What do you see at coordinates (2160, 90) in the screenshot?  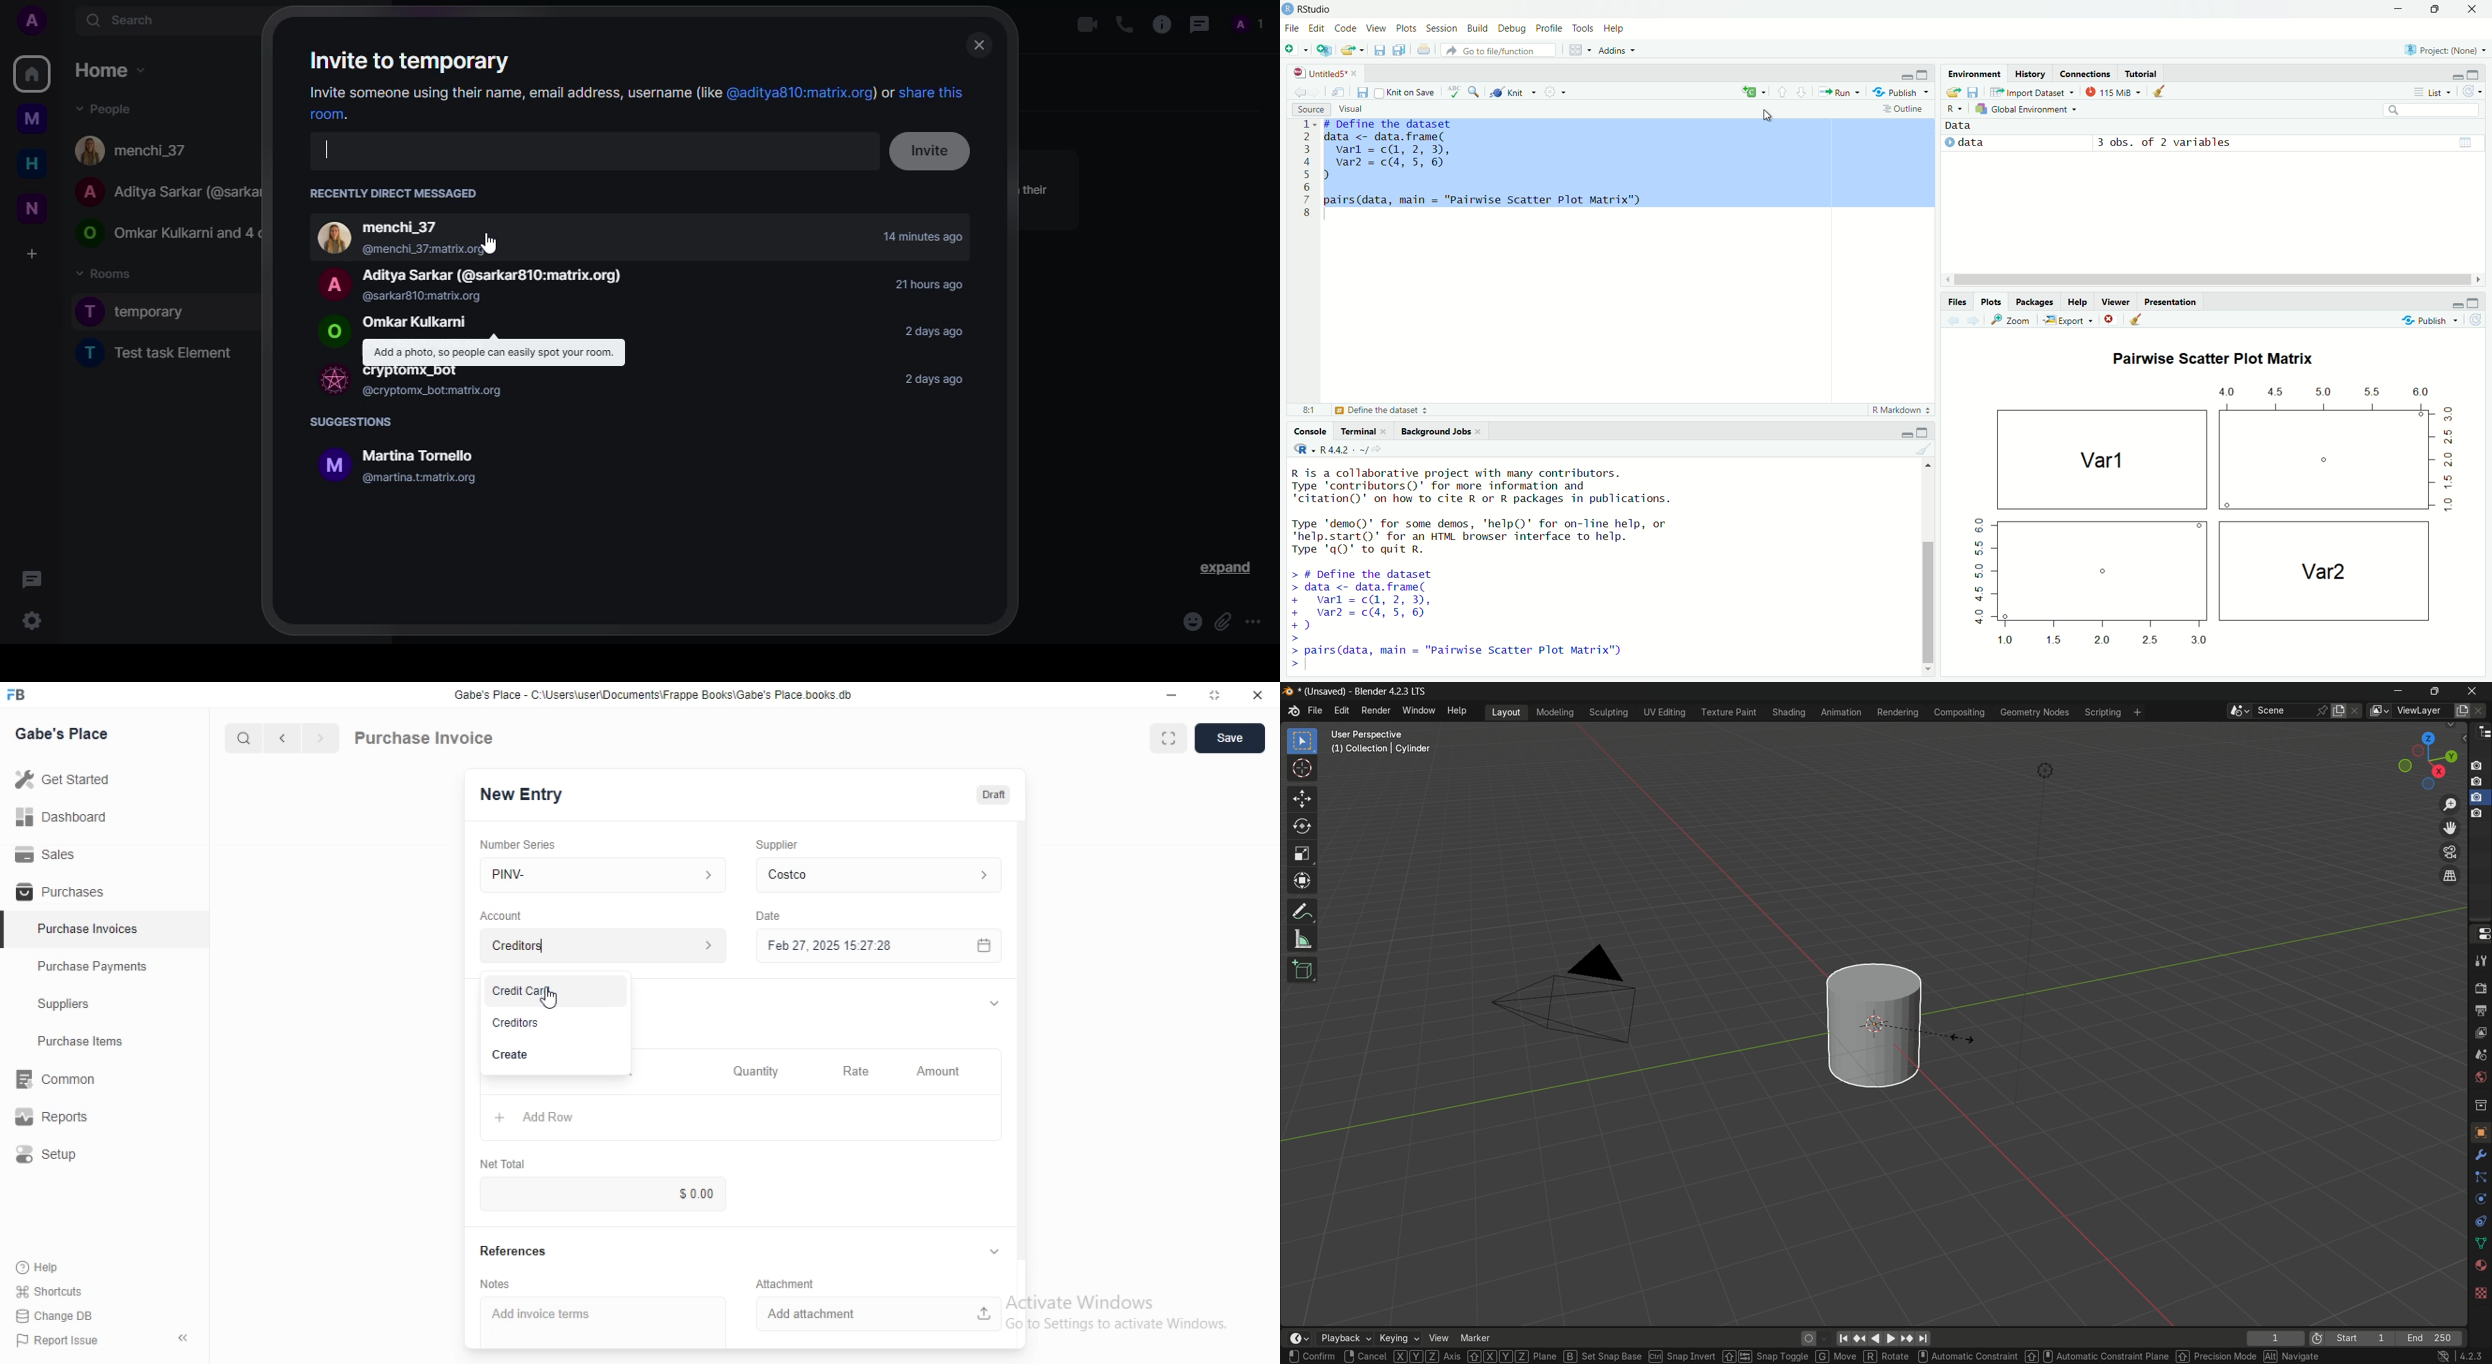 I see `Clear console (Ctrl +L)` at bounding box center [2160, 90].